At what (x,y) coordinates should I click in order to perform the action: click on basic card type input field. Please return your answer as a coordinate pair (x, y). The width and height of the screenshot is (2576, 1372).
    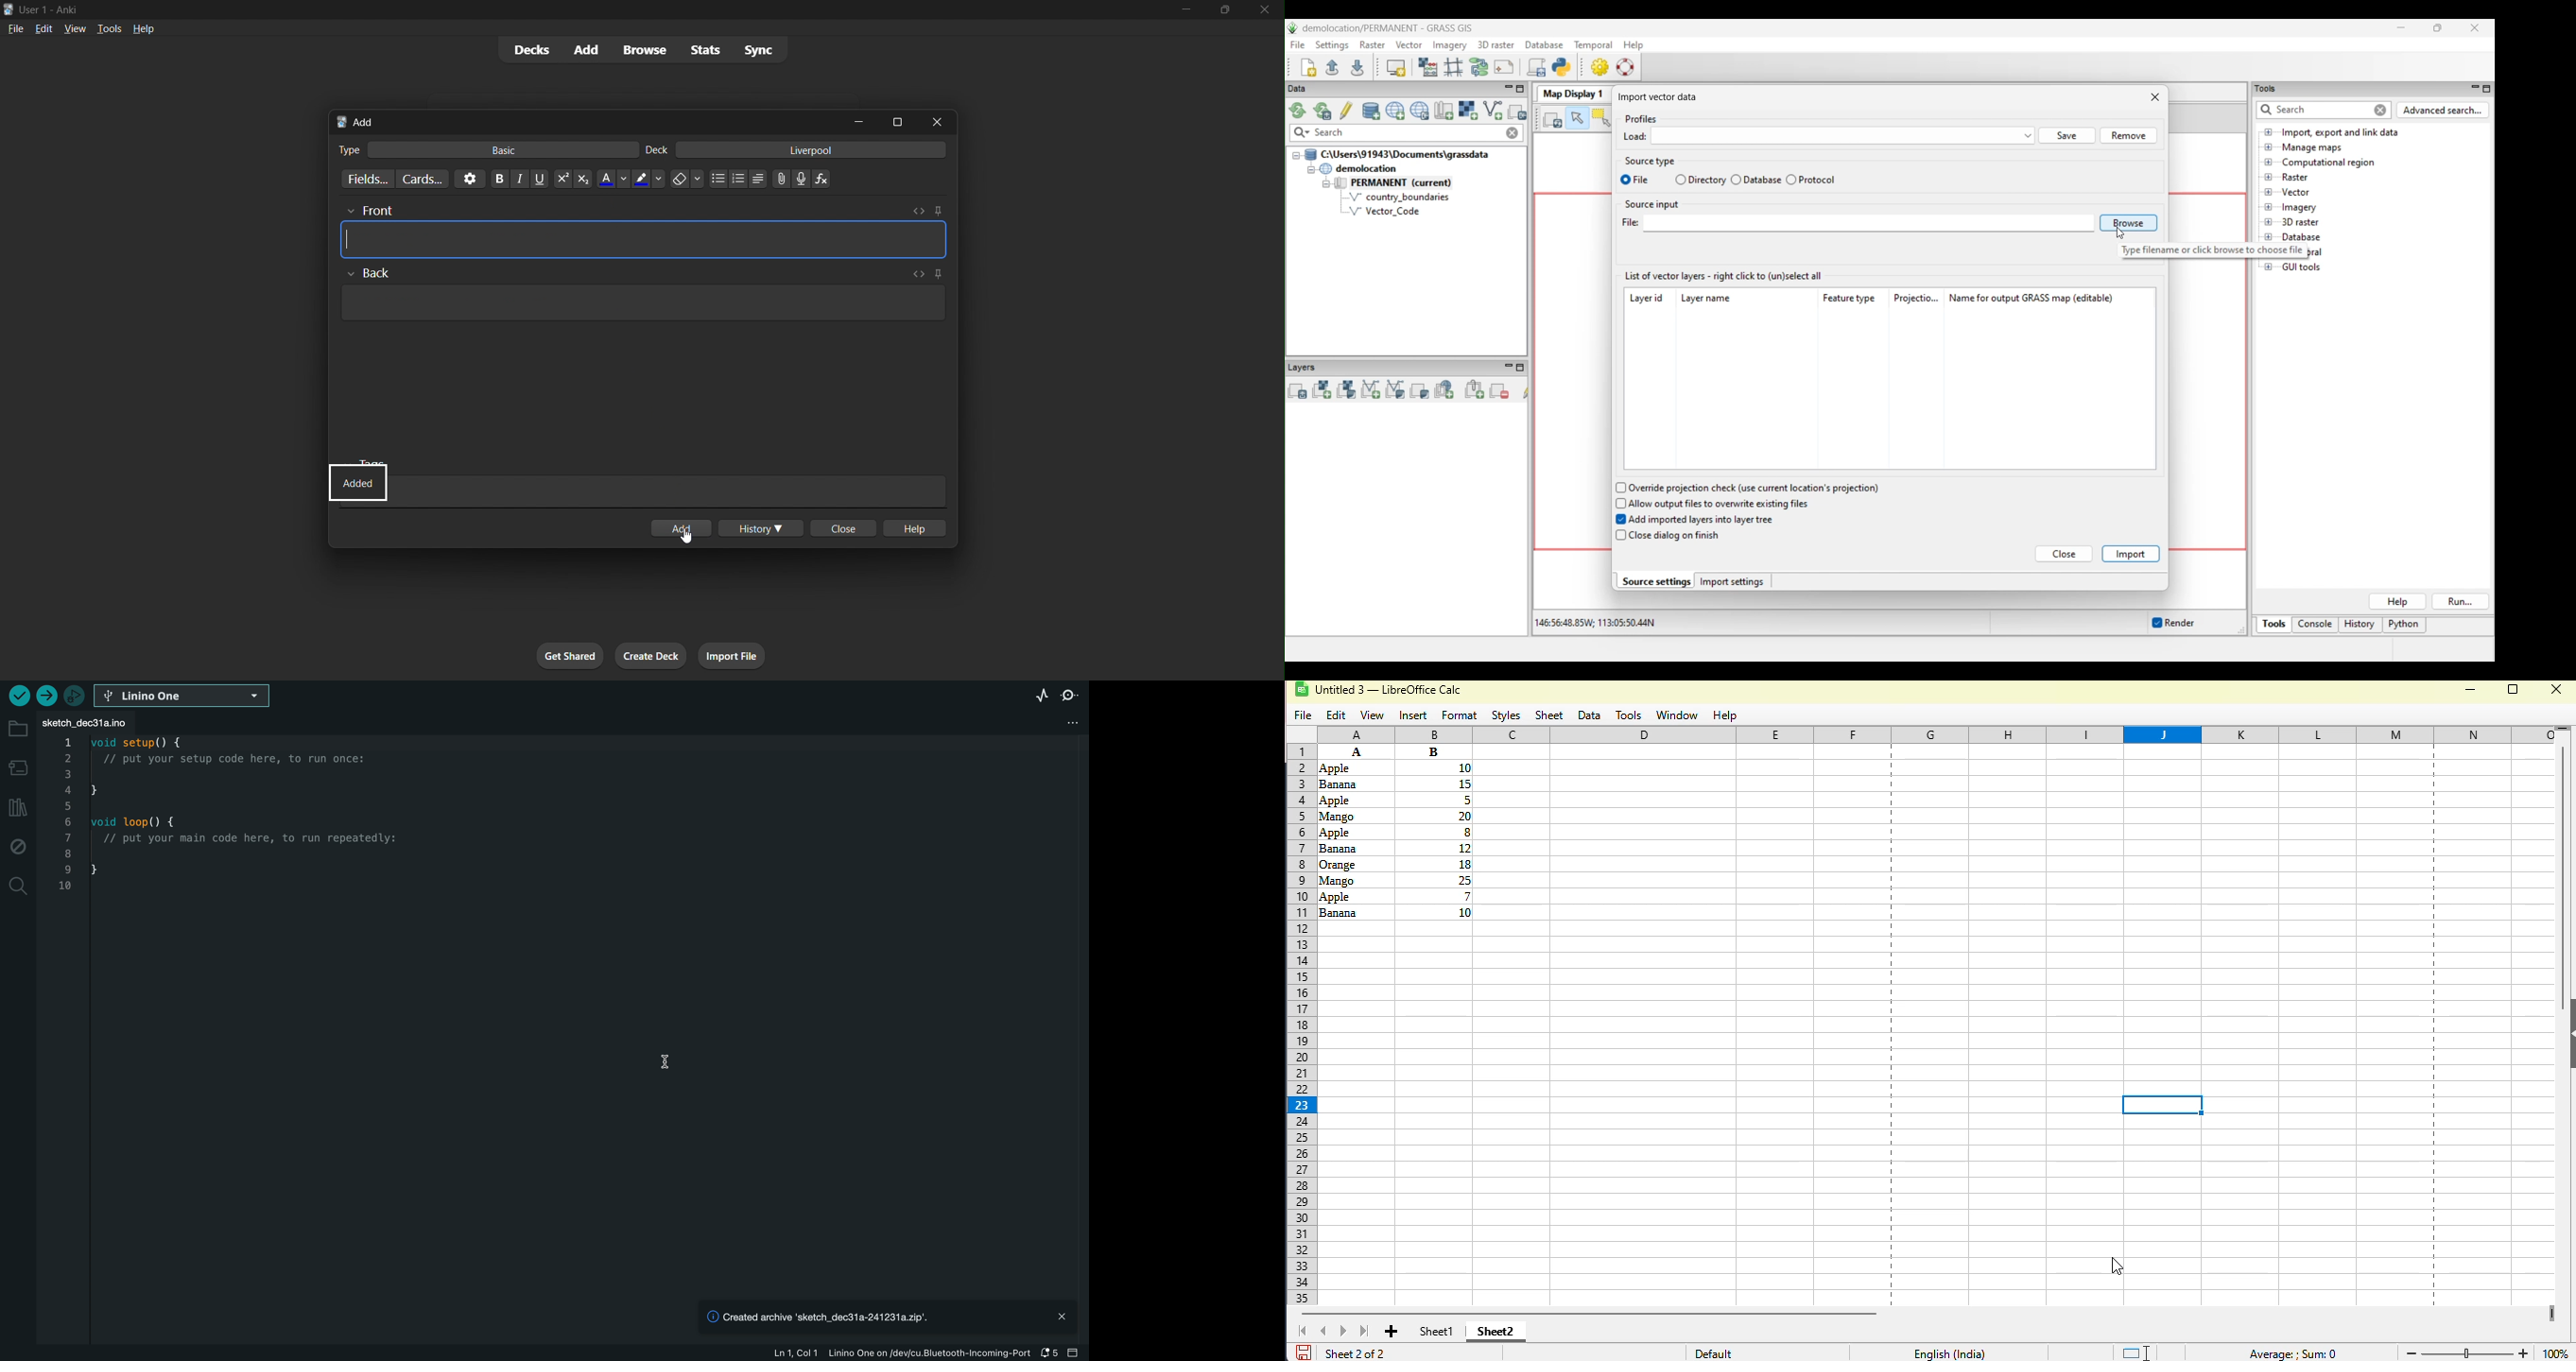
    Looking at the image, I should click on (486, 148).